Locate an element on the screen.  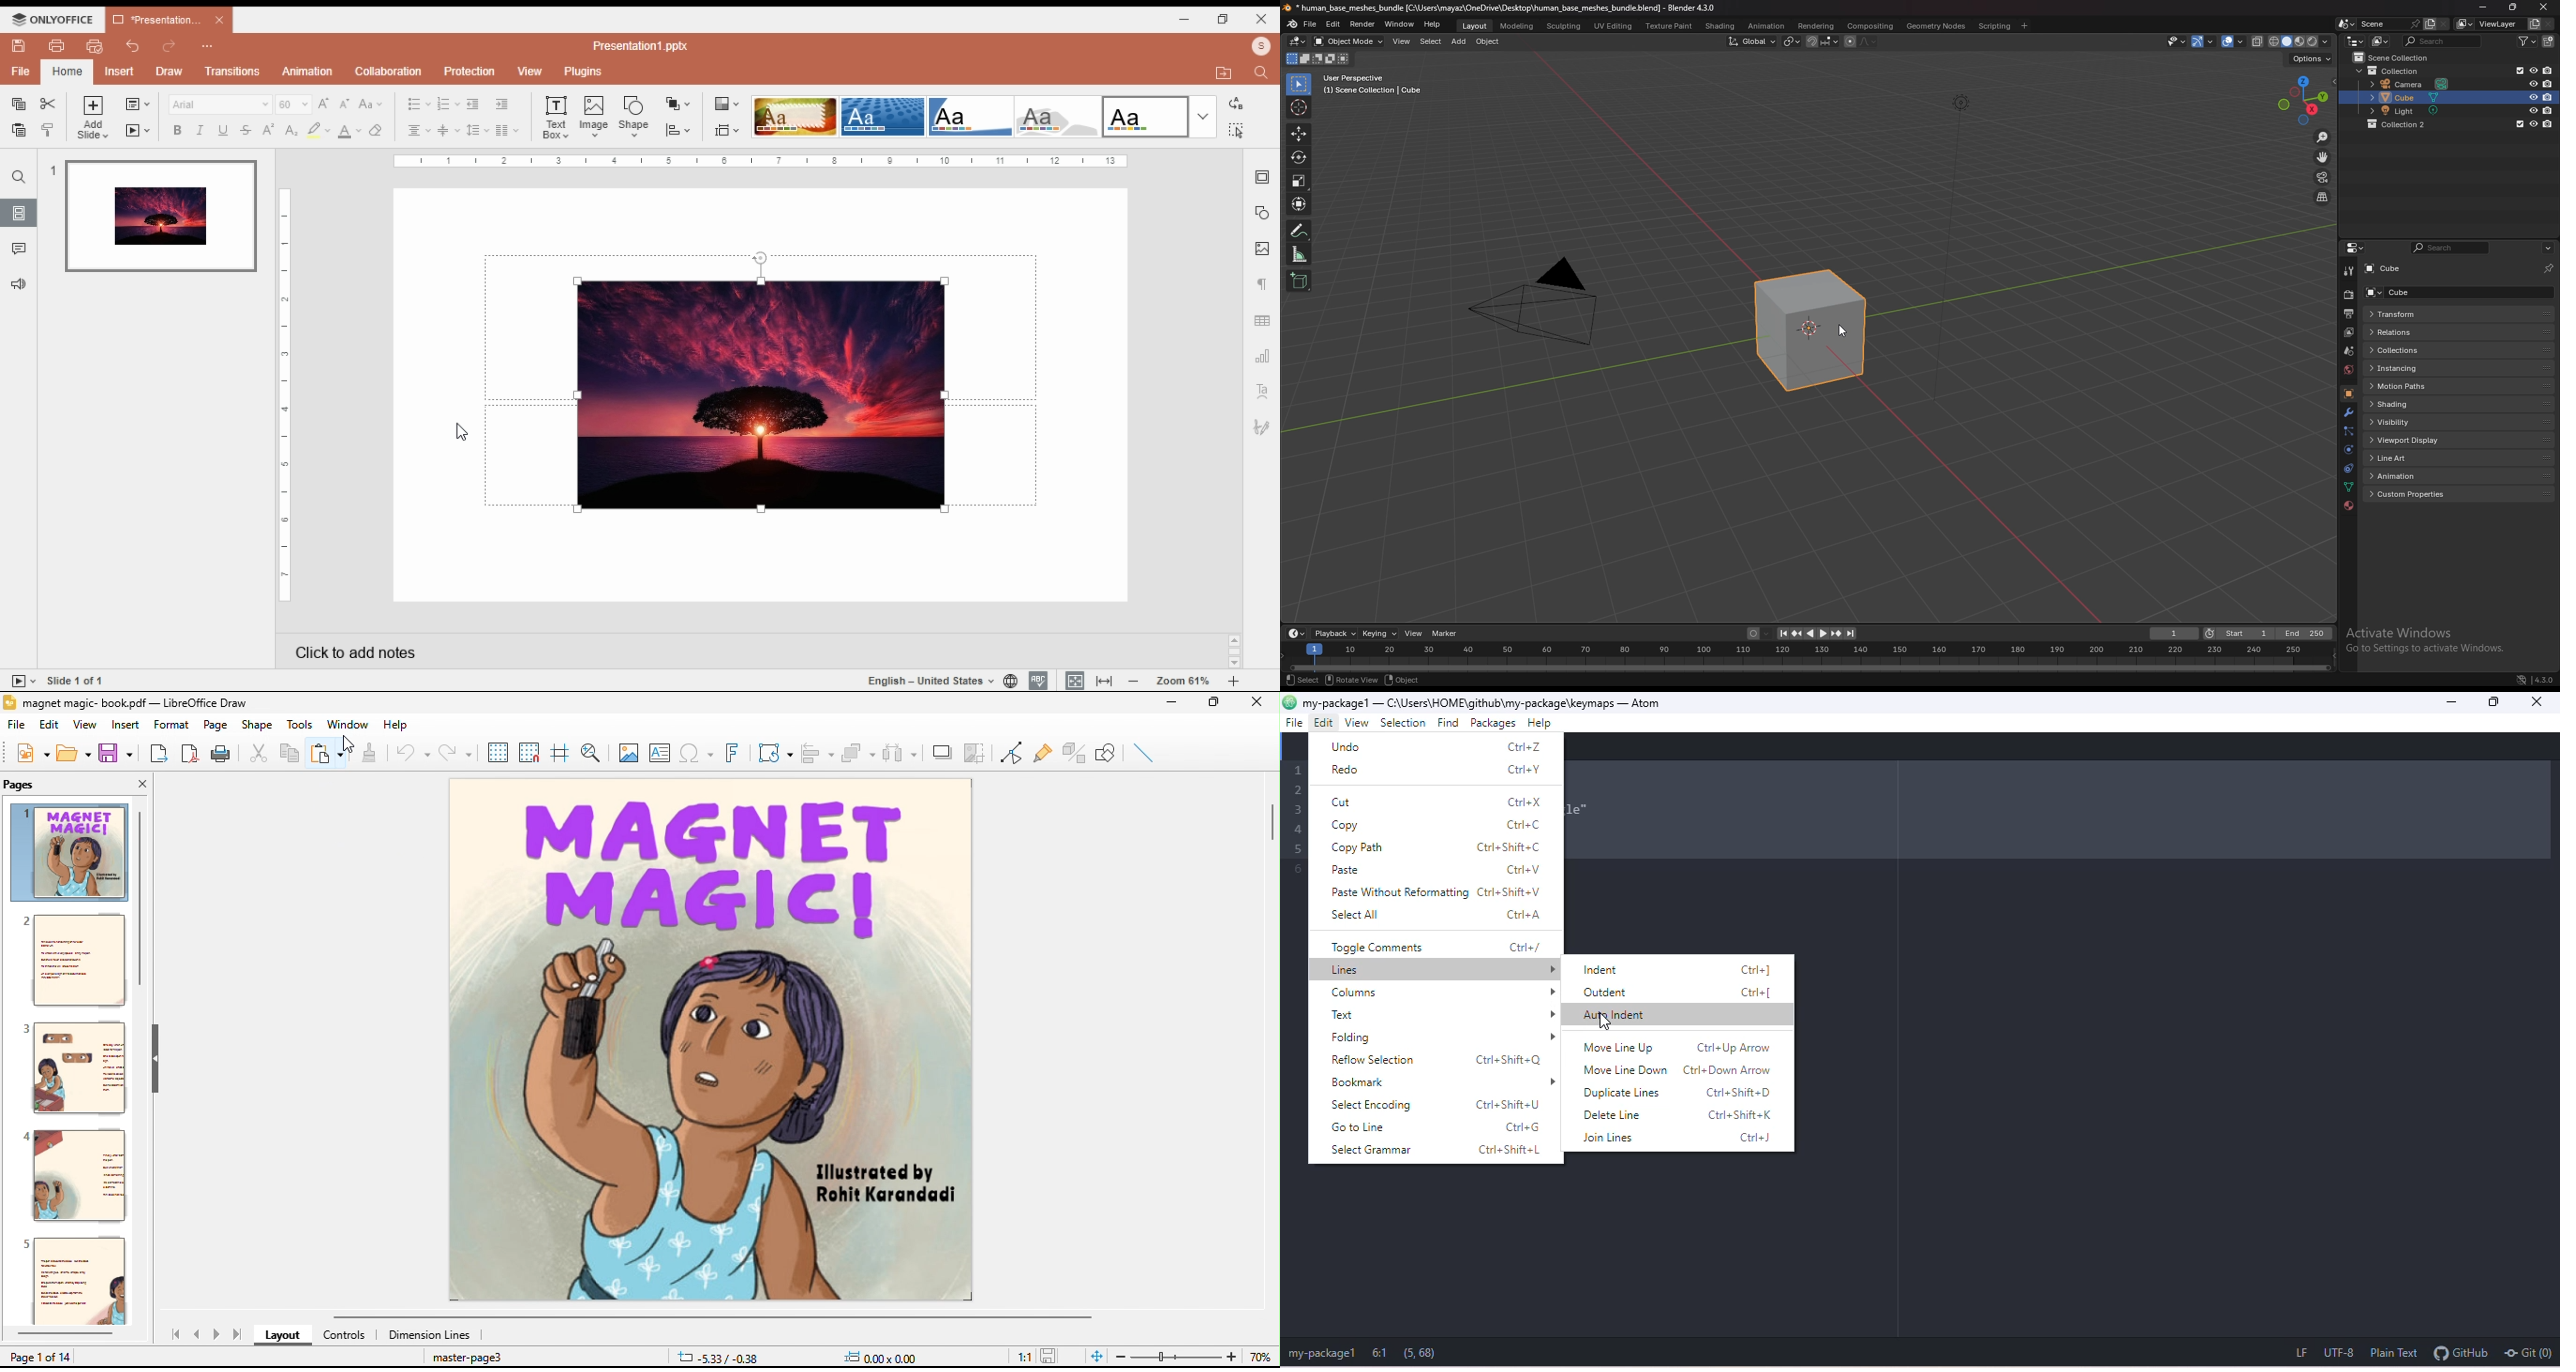
the document has not been modified since the last save is located at coordinates (1056, 1356).